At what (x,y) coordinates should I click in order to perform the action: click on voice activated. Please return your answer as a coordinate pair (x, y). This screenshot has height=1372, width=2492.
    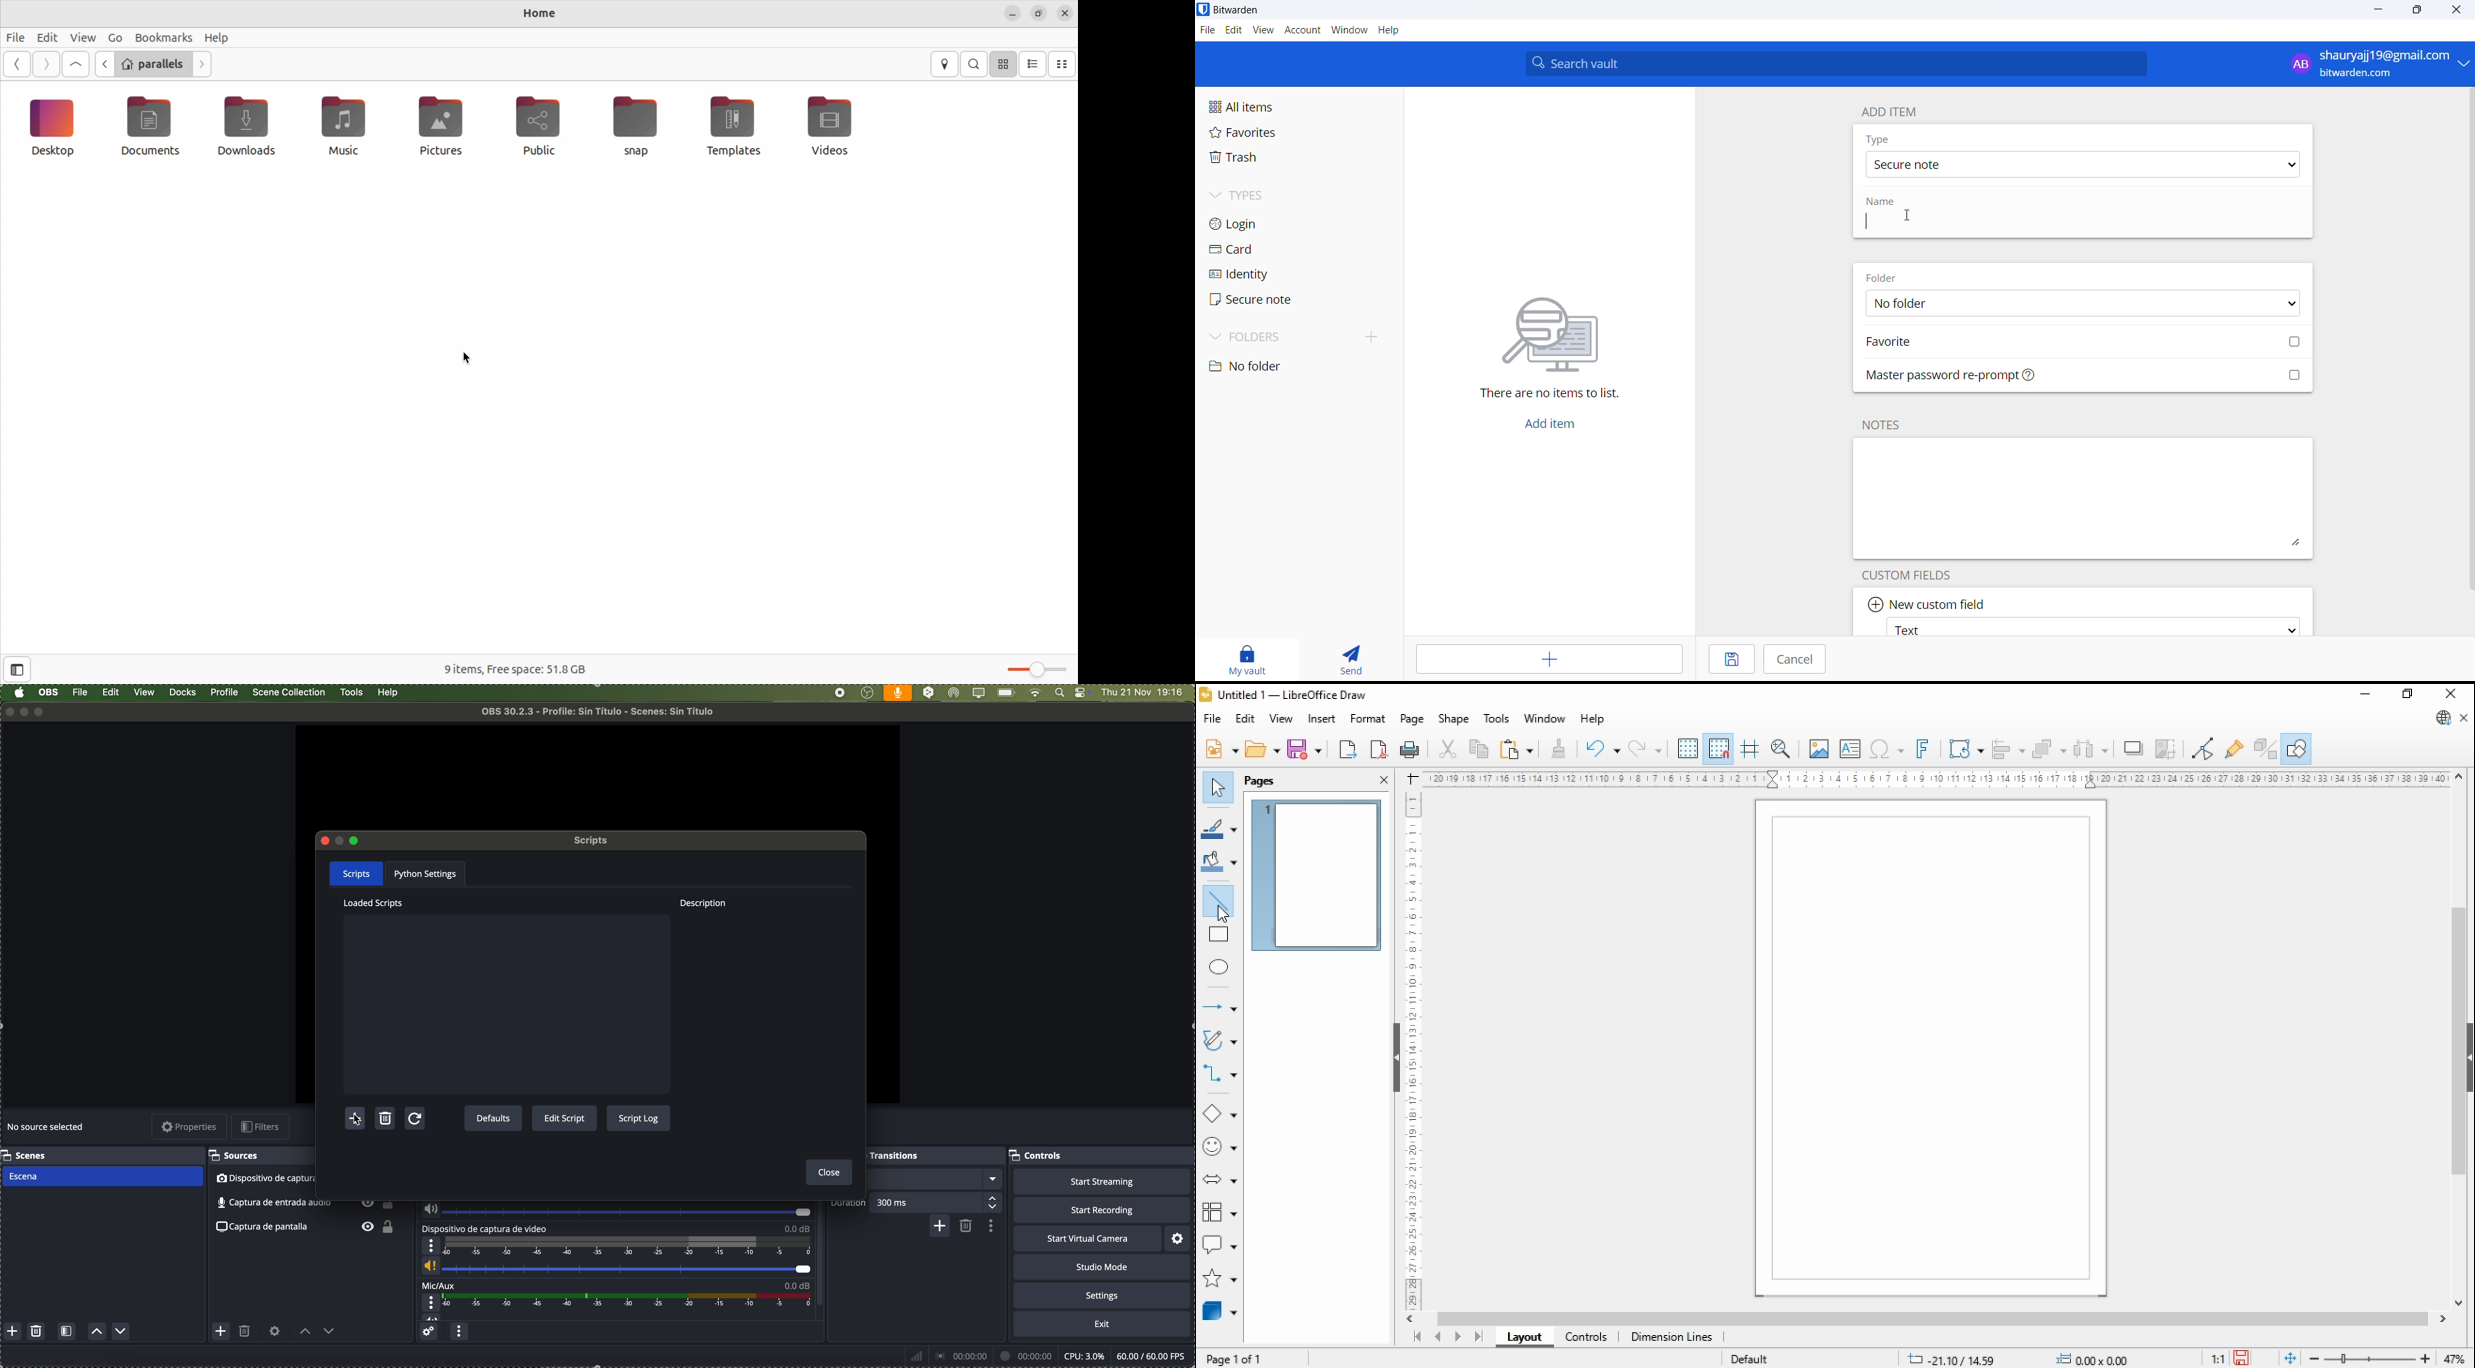
    Looking at the image, I should click on (899, 693).